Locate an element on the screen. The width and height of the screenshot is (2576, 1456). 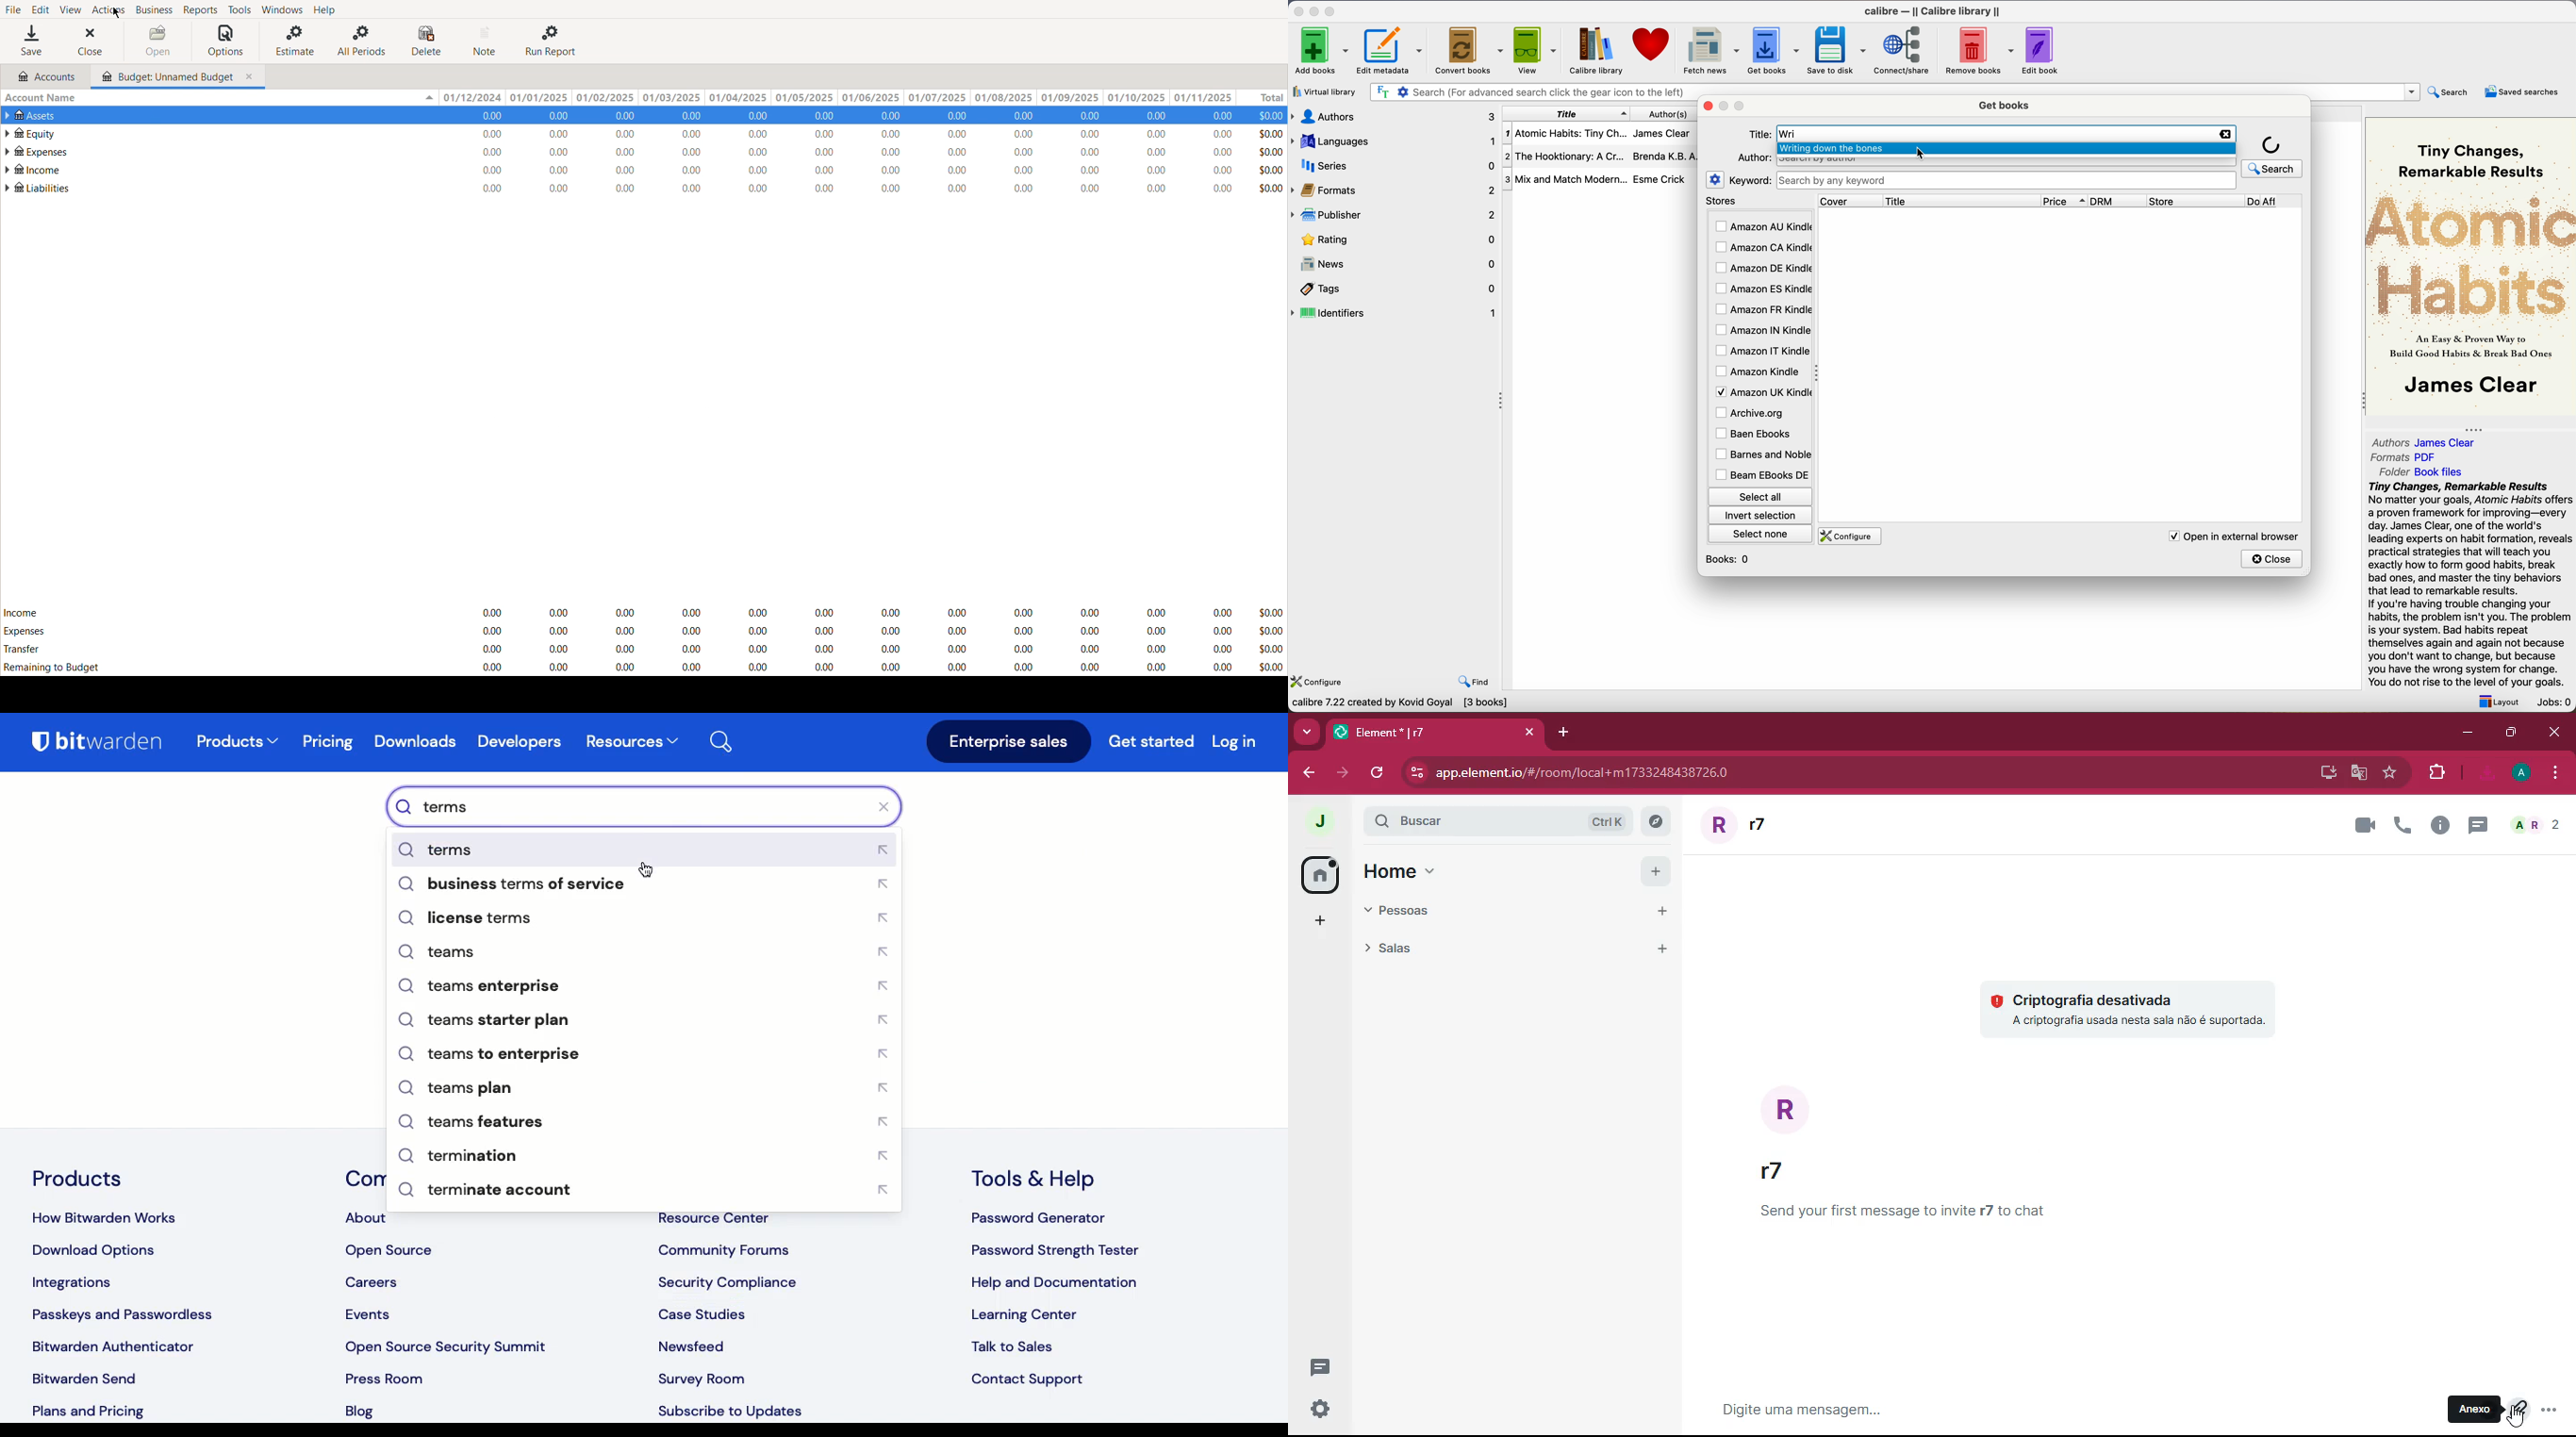
add books is located at coordinates (1322, 51).